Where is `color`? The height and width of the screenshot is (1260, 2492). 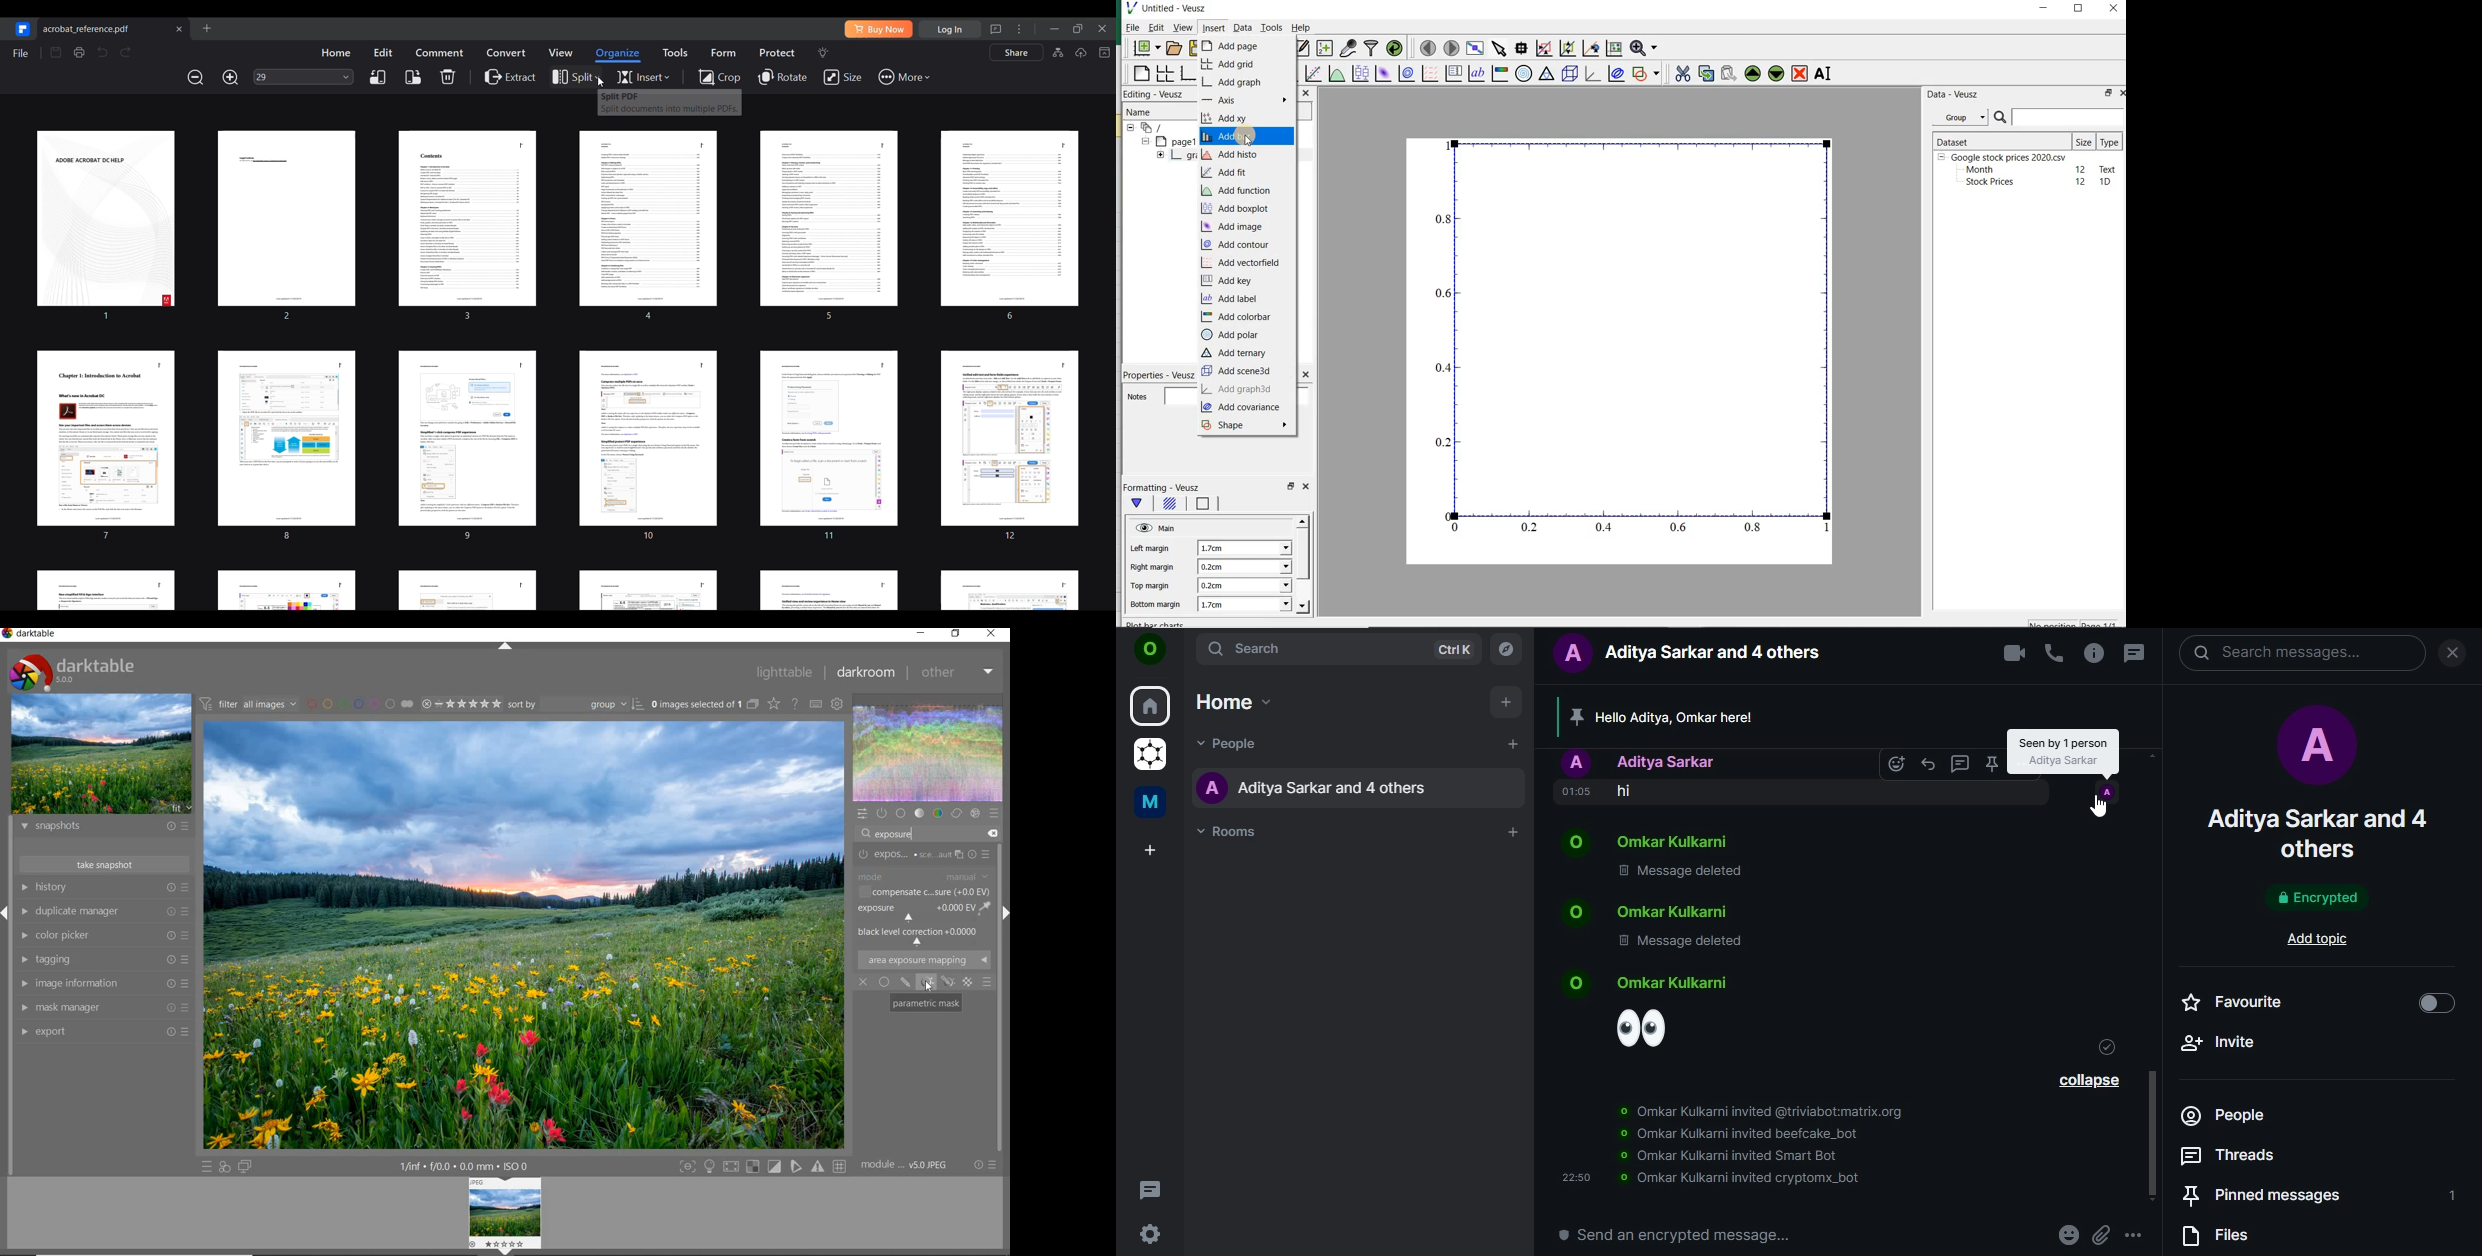
color is located at coordinates (939, 812).